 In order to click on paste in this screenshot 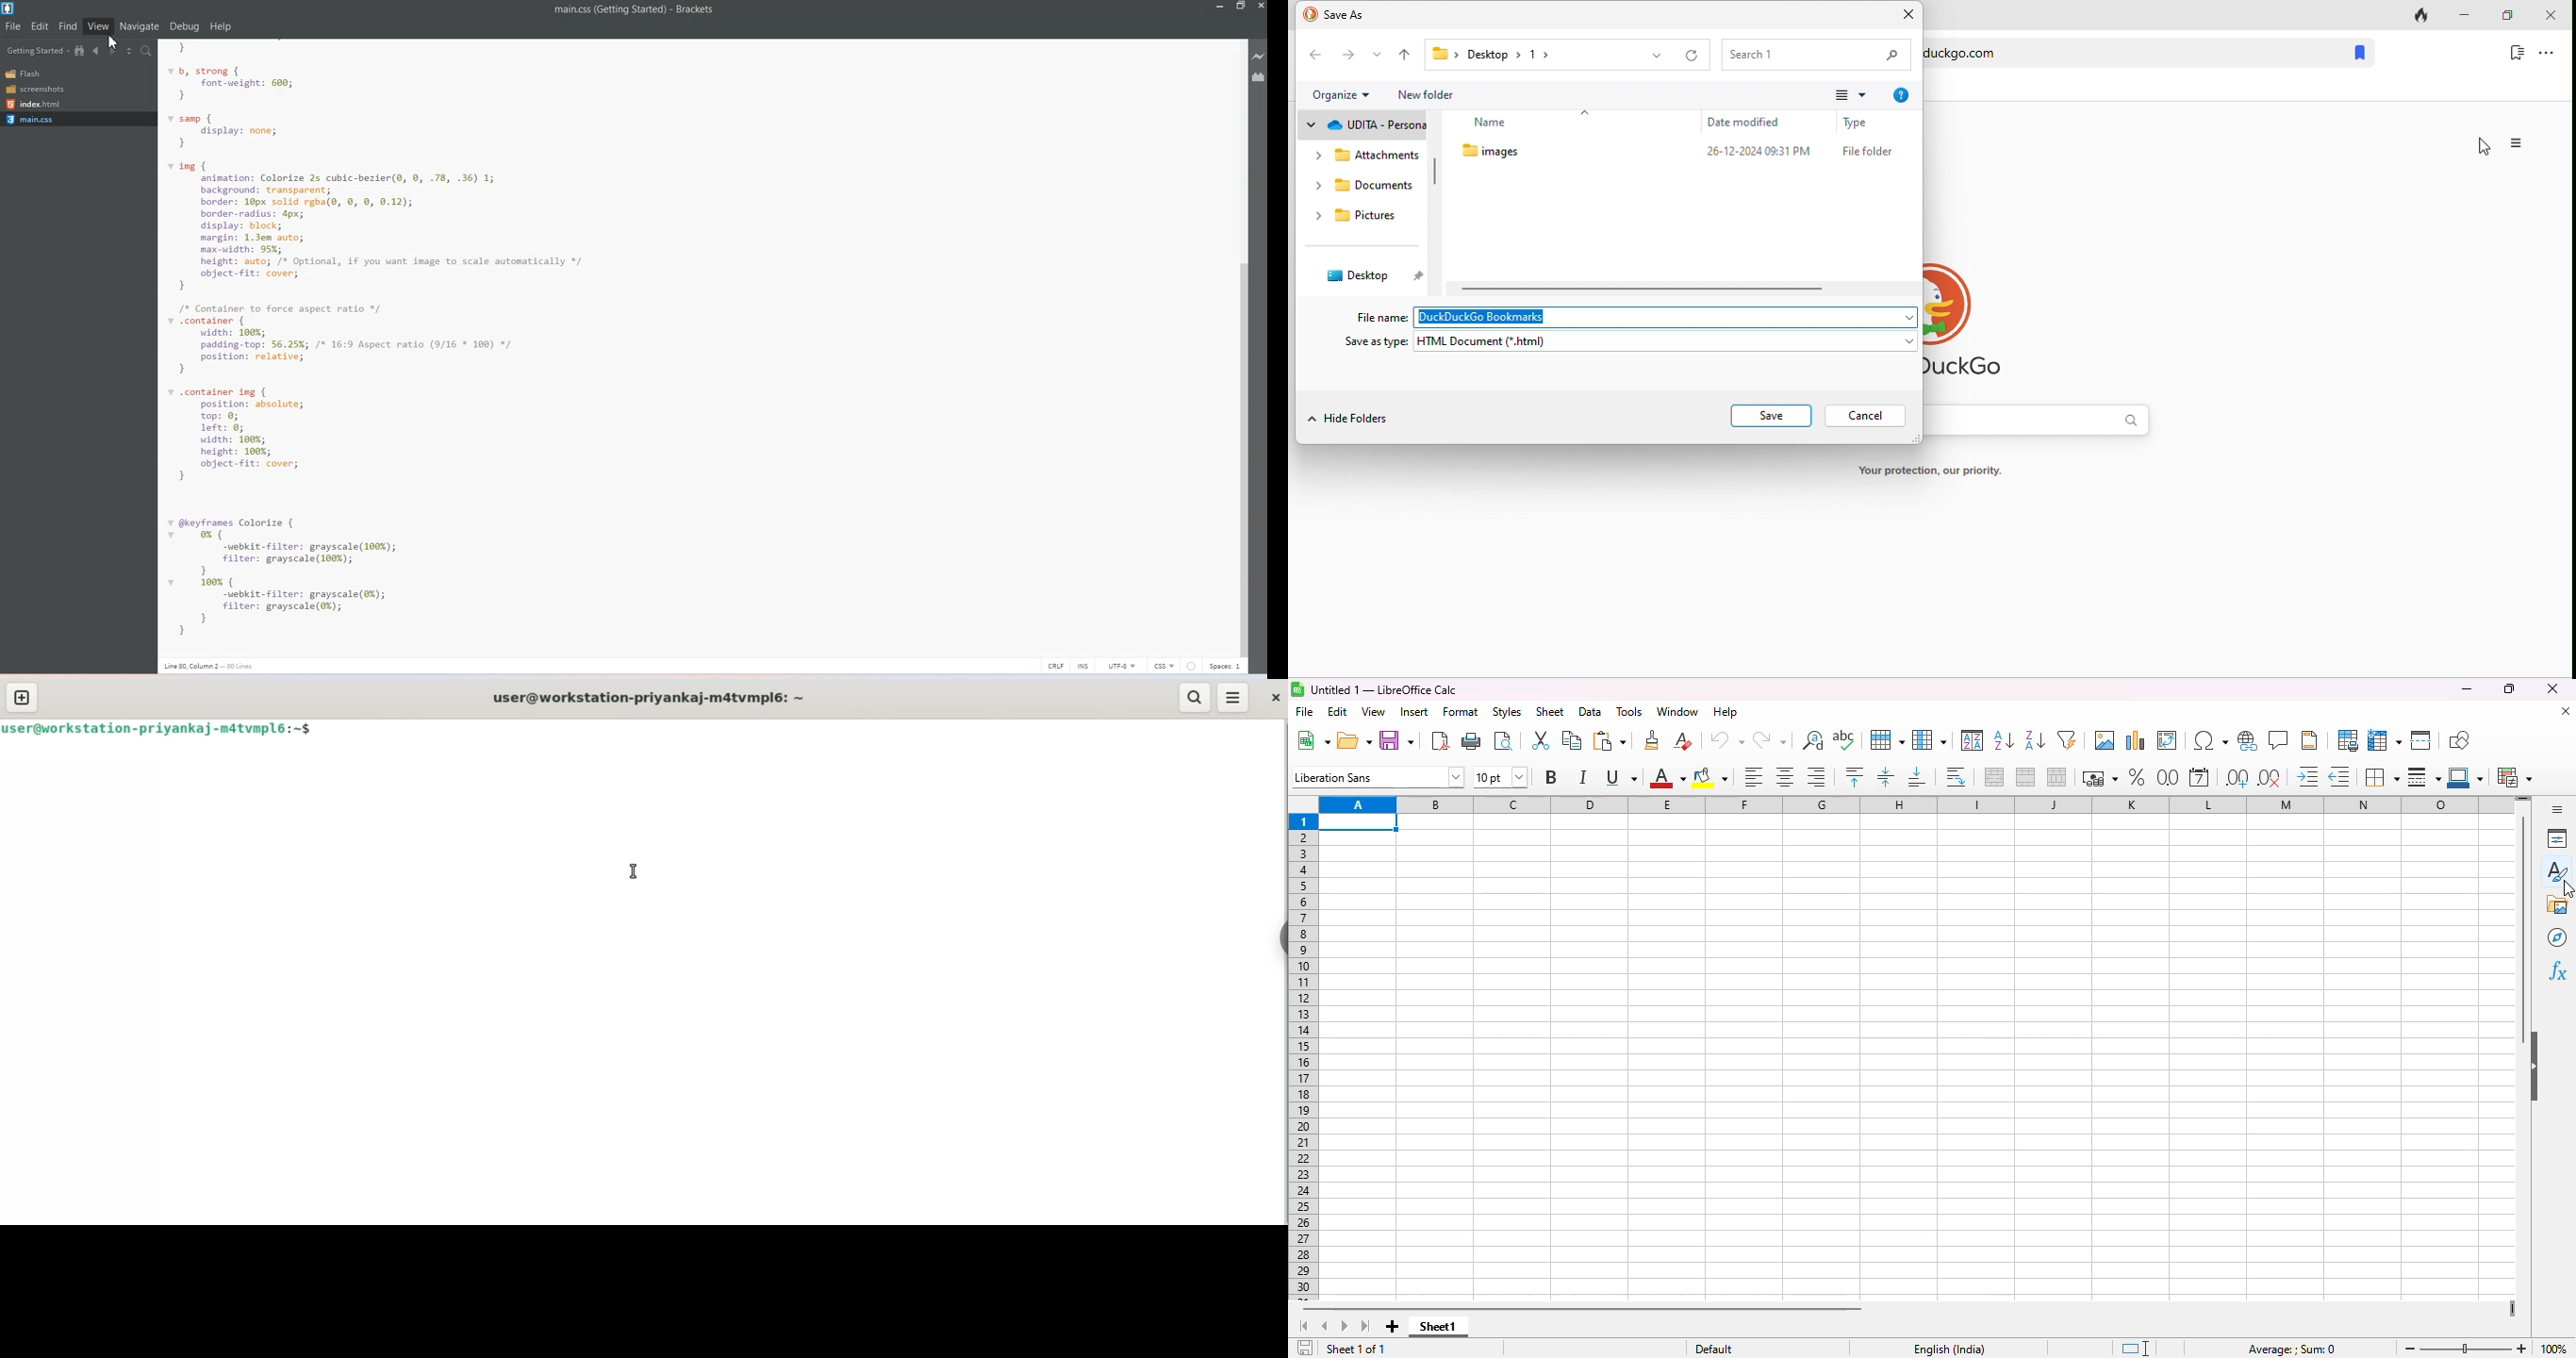, I will do `click(1610, 740)`.